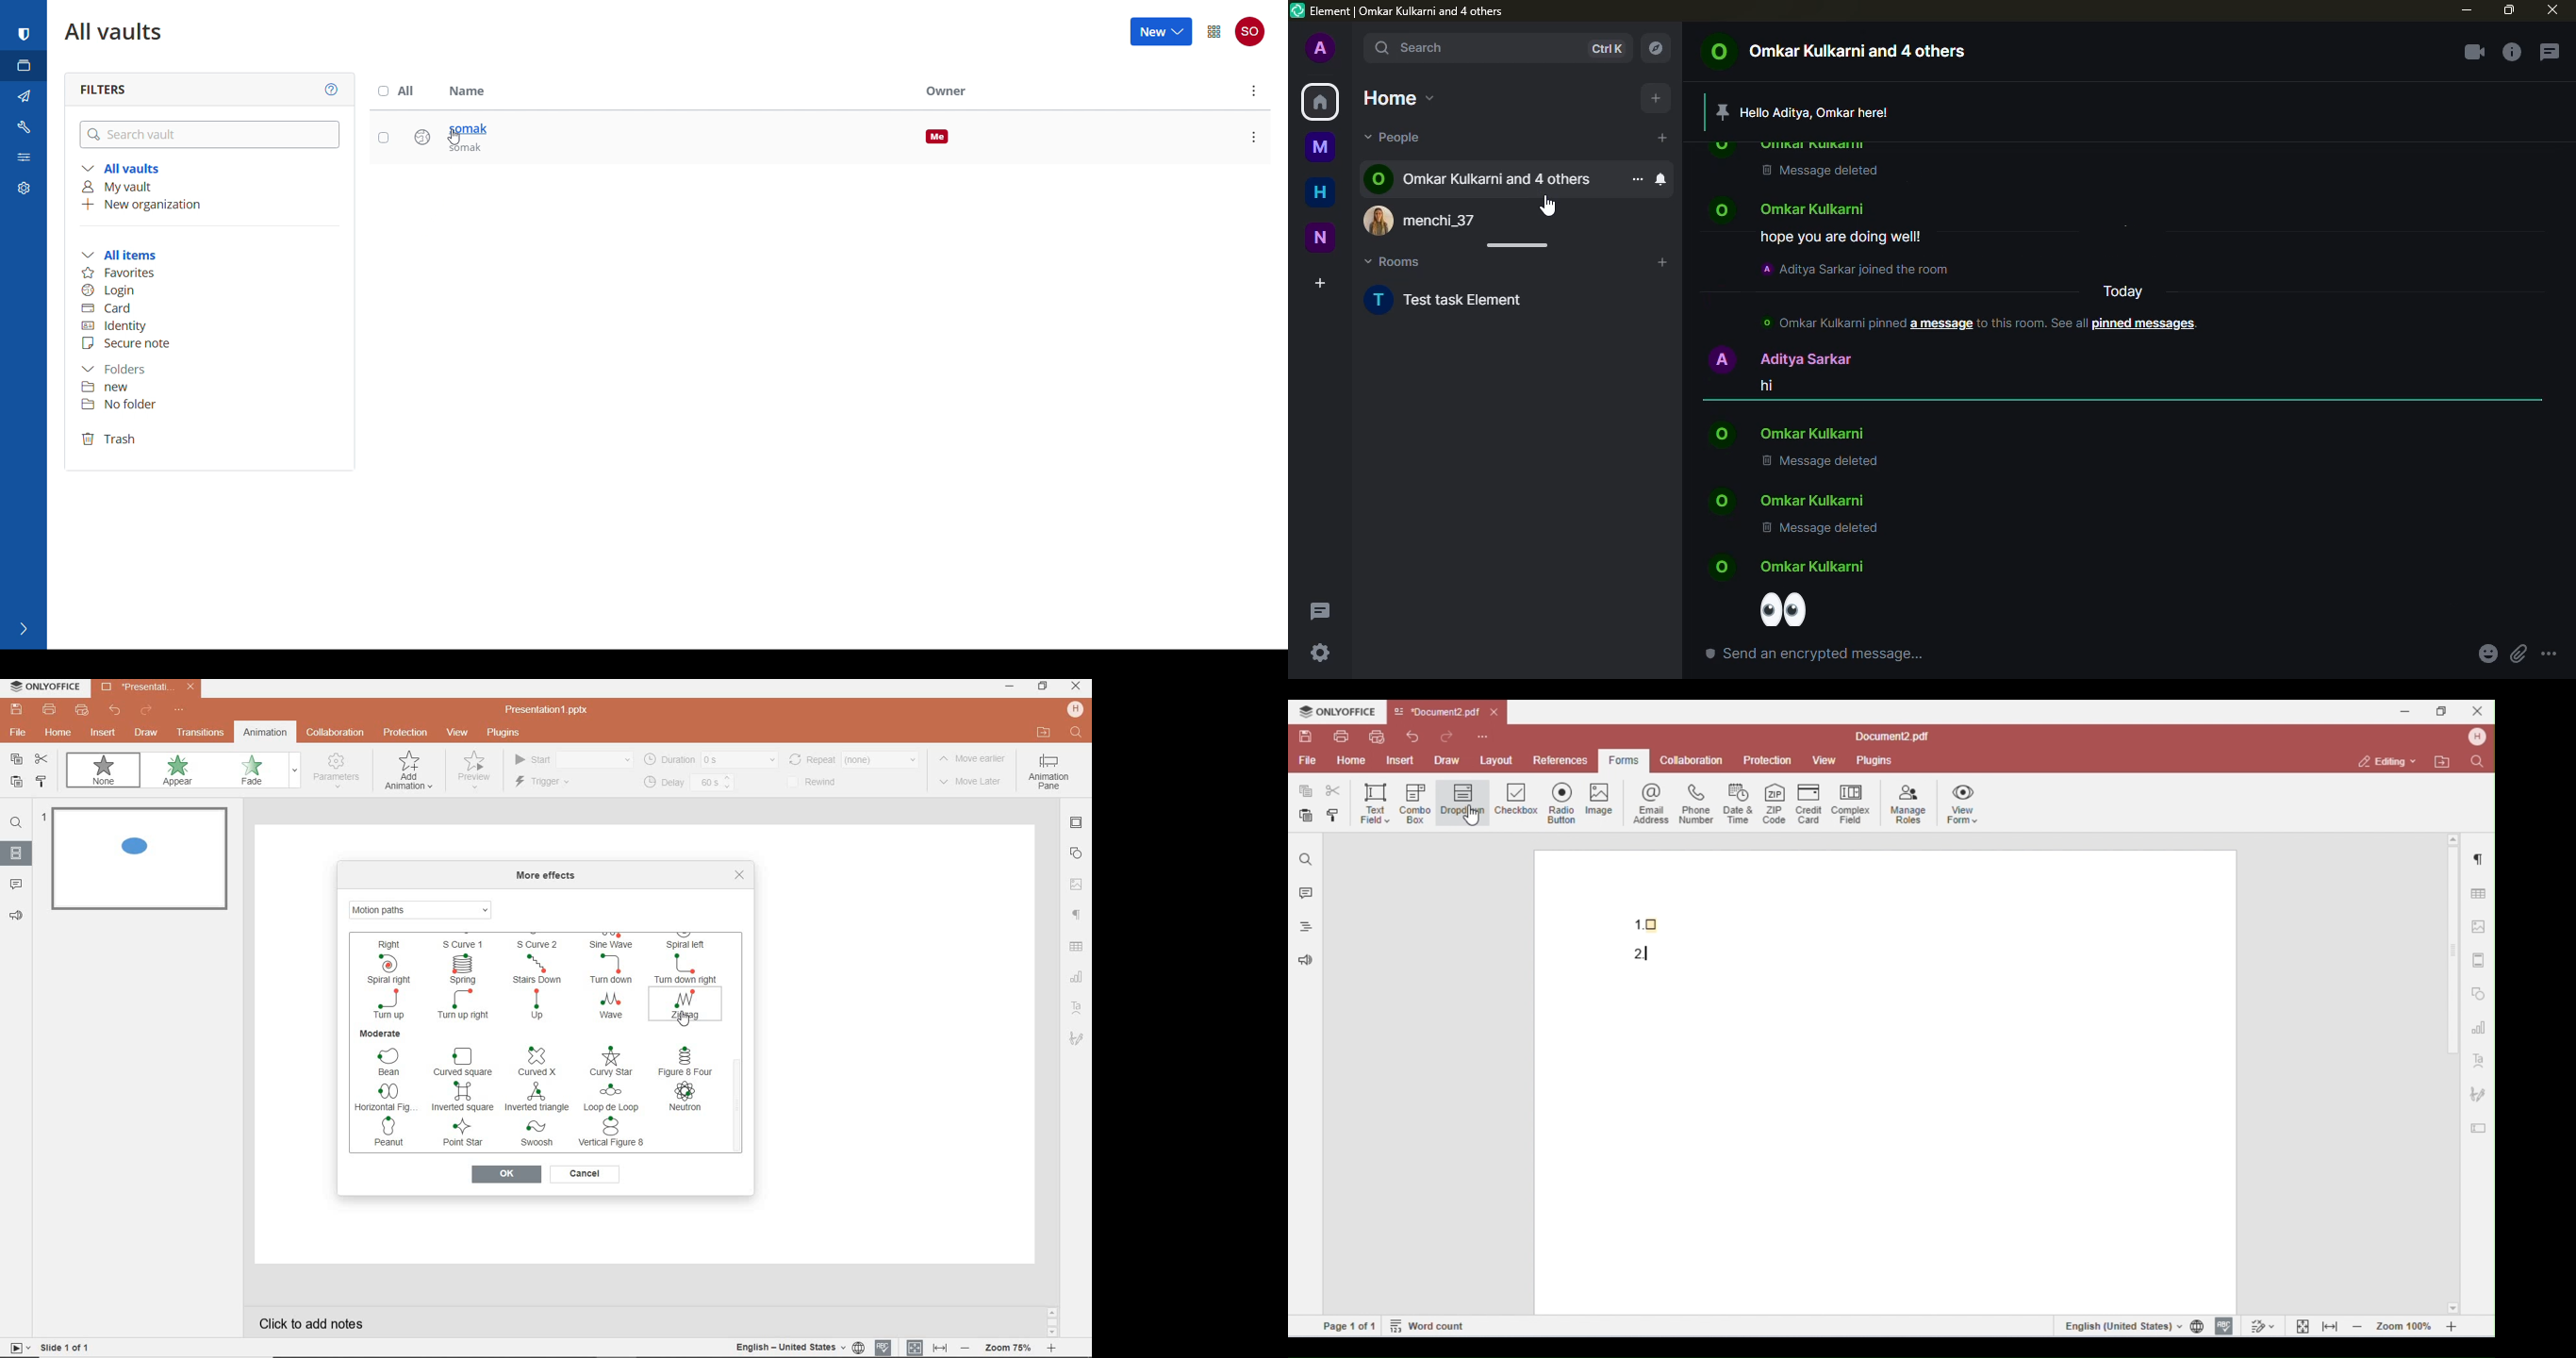 This screenshot has height=1372, width=2576. I want to click on print, so click(49, 711).